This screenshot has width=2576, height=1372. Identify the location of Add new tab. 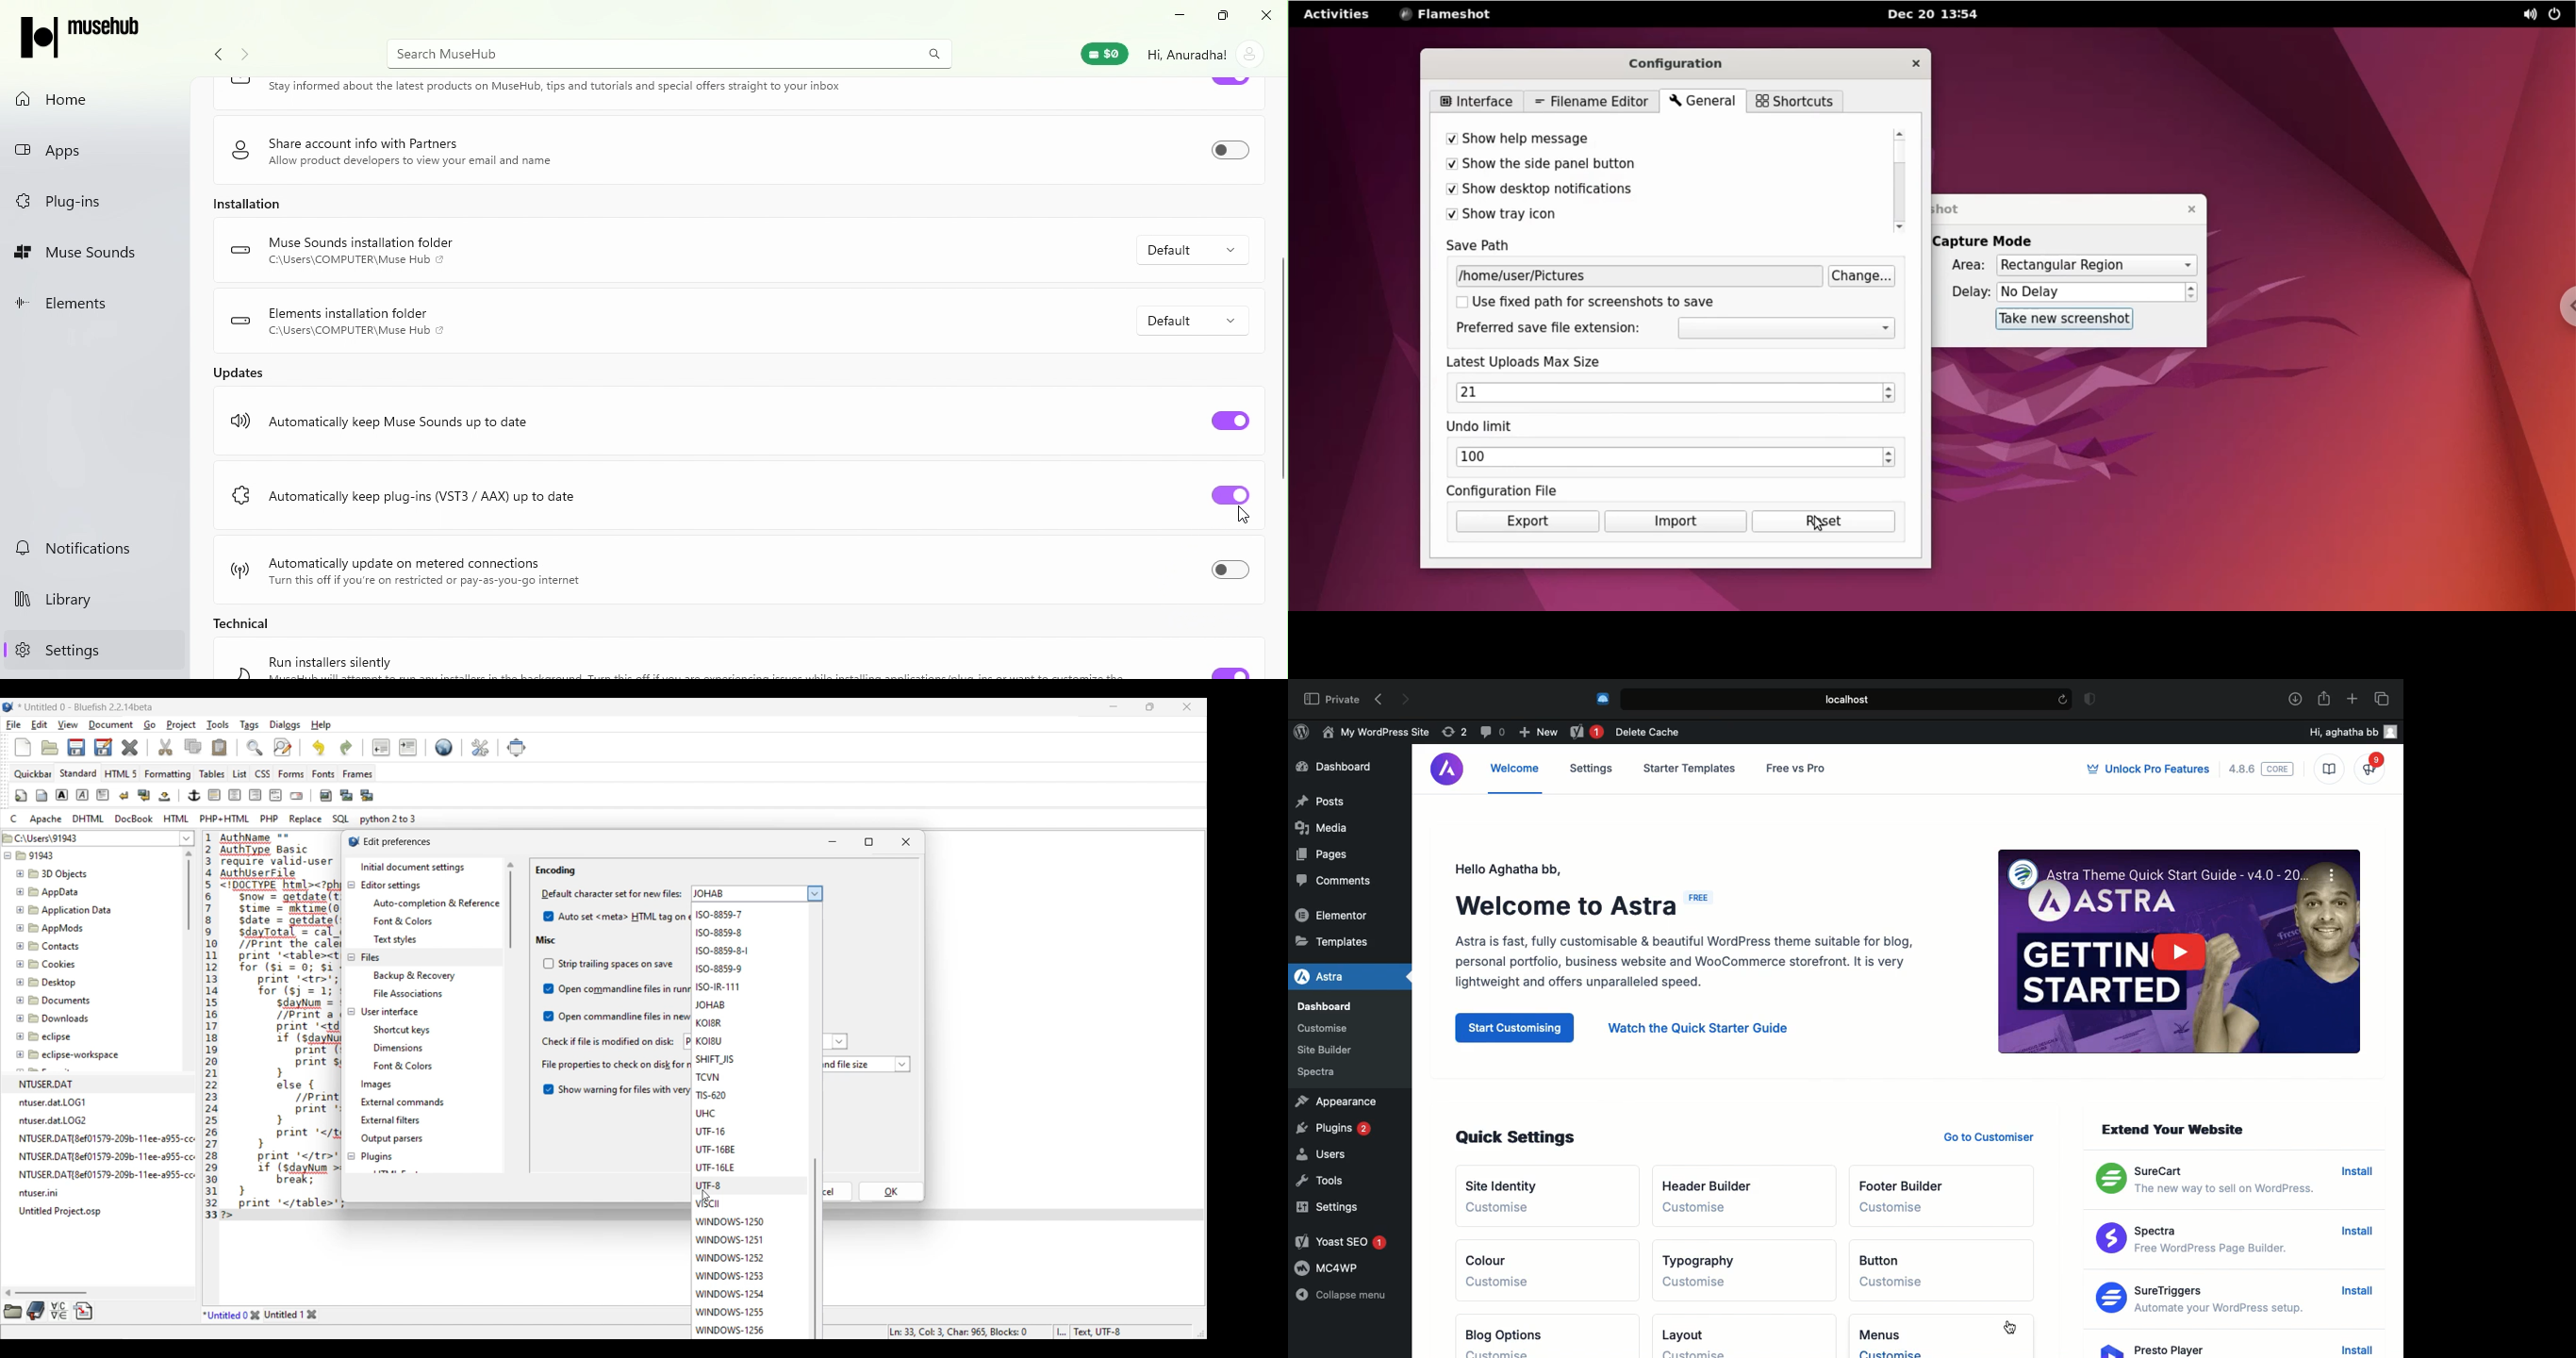
(2353, 701).